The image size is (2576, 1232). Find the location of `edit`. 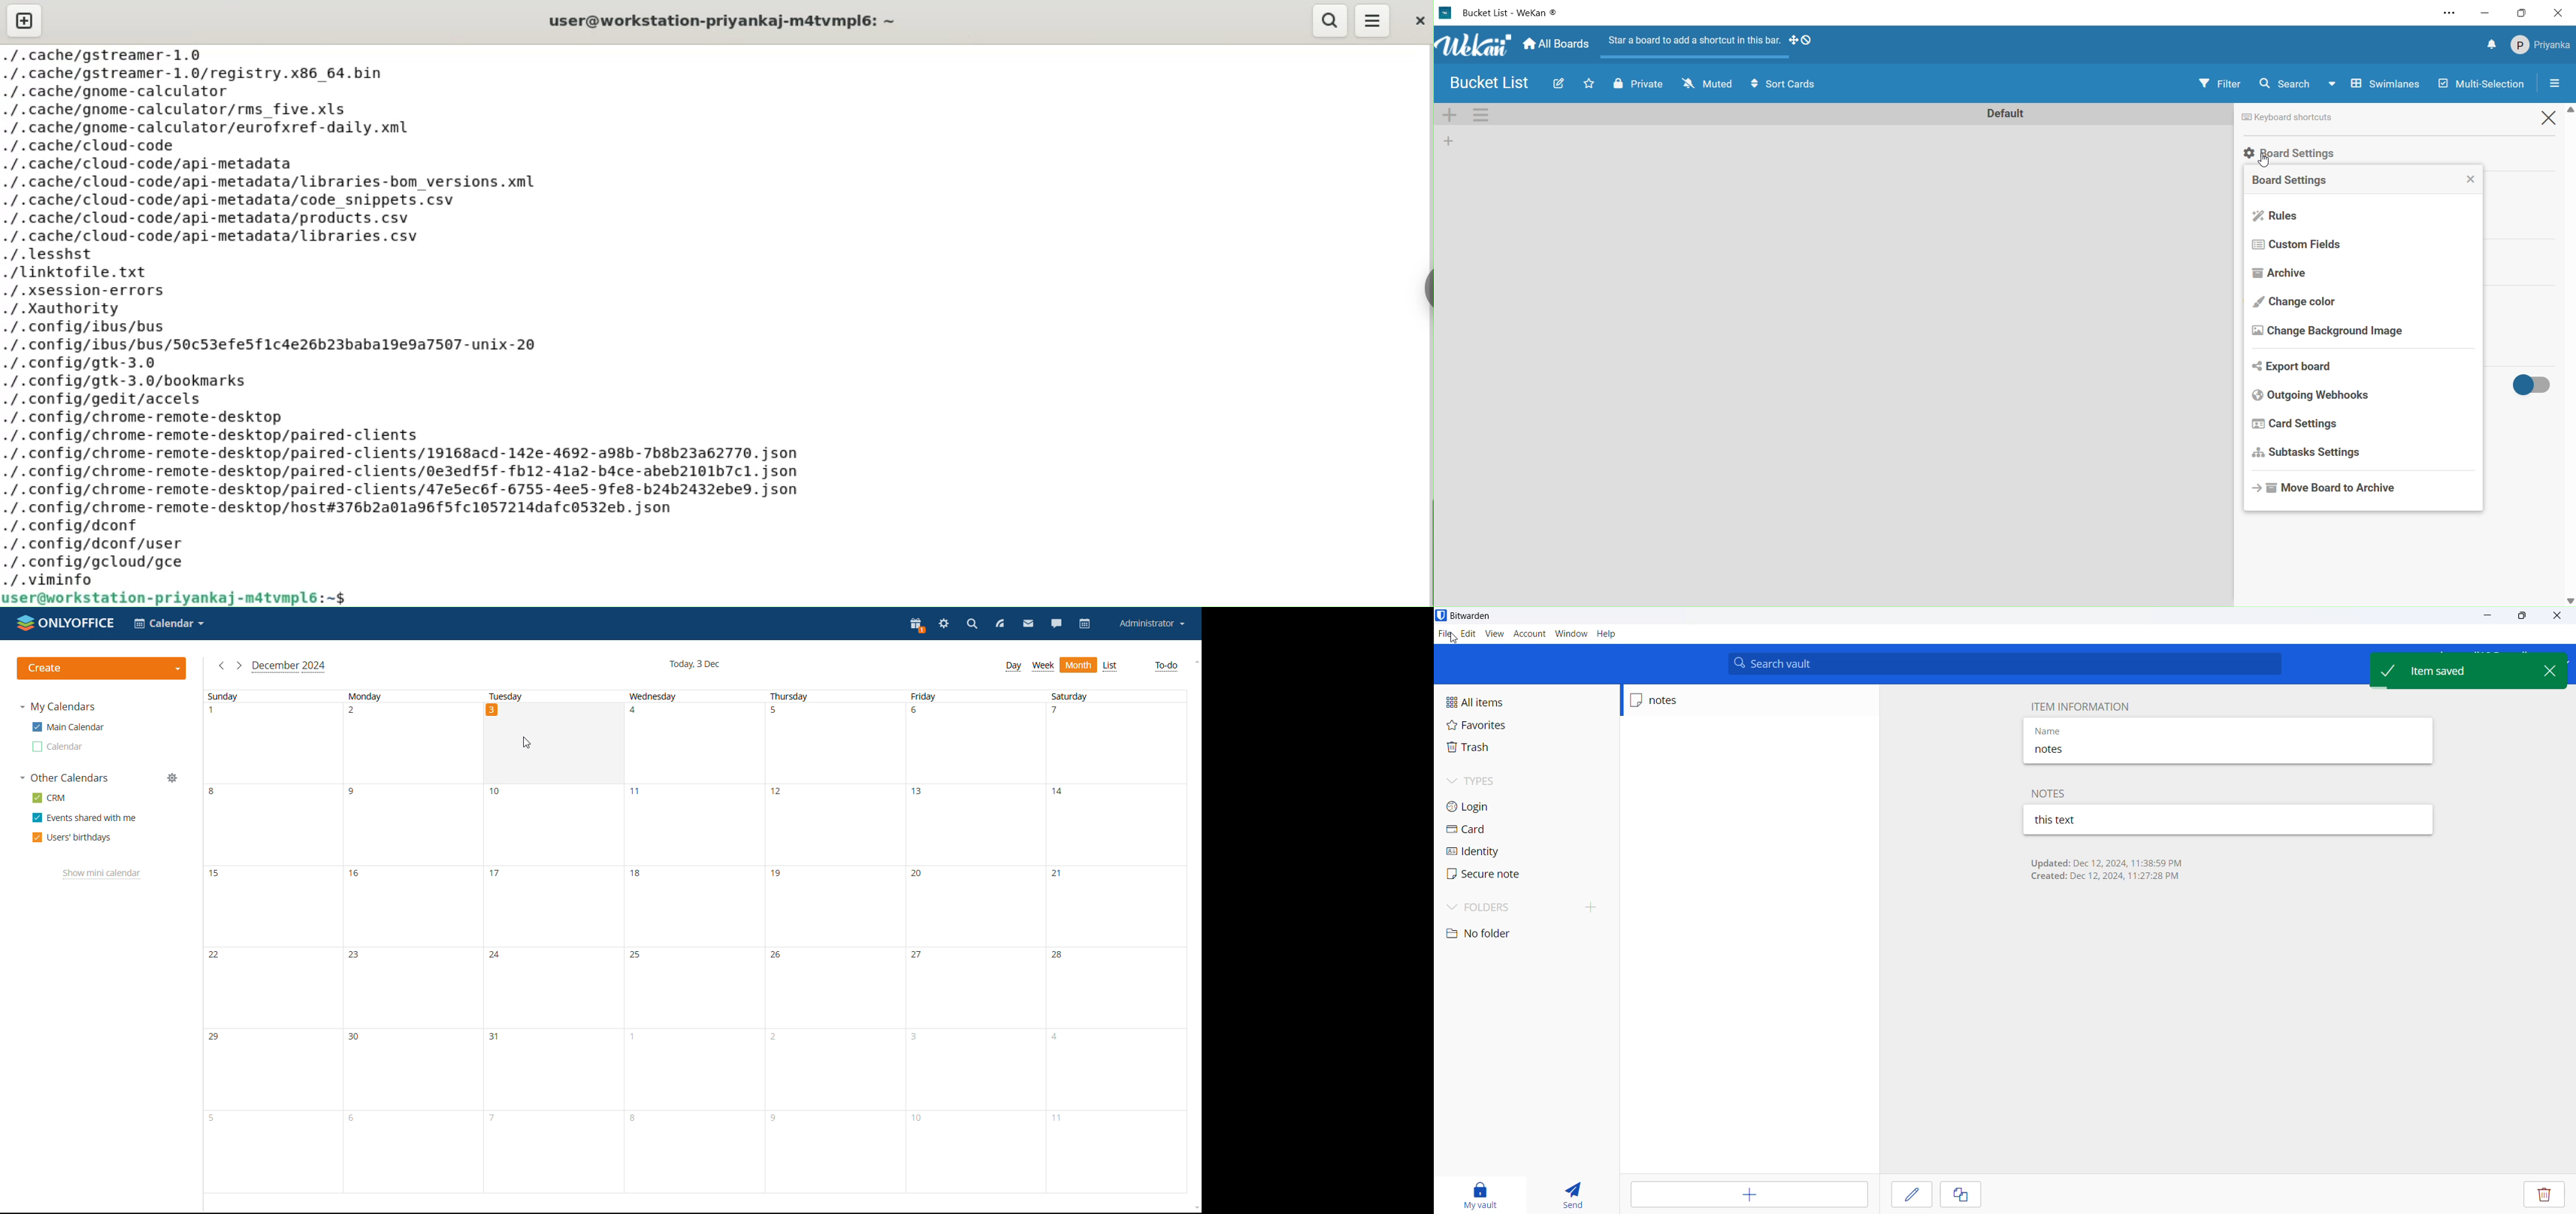

edit is located at coordinates (1468, 634).